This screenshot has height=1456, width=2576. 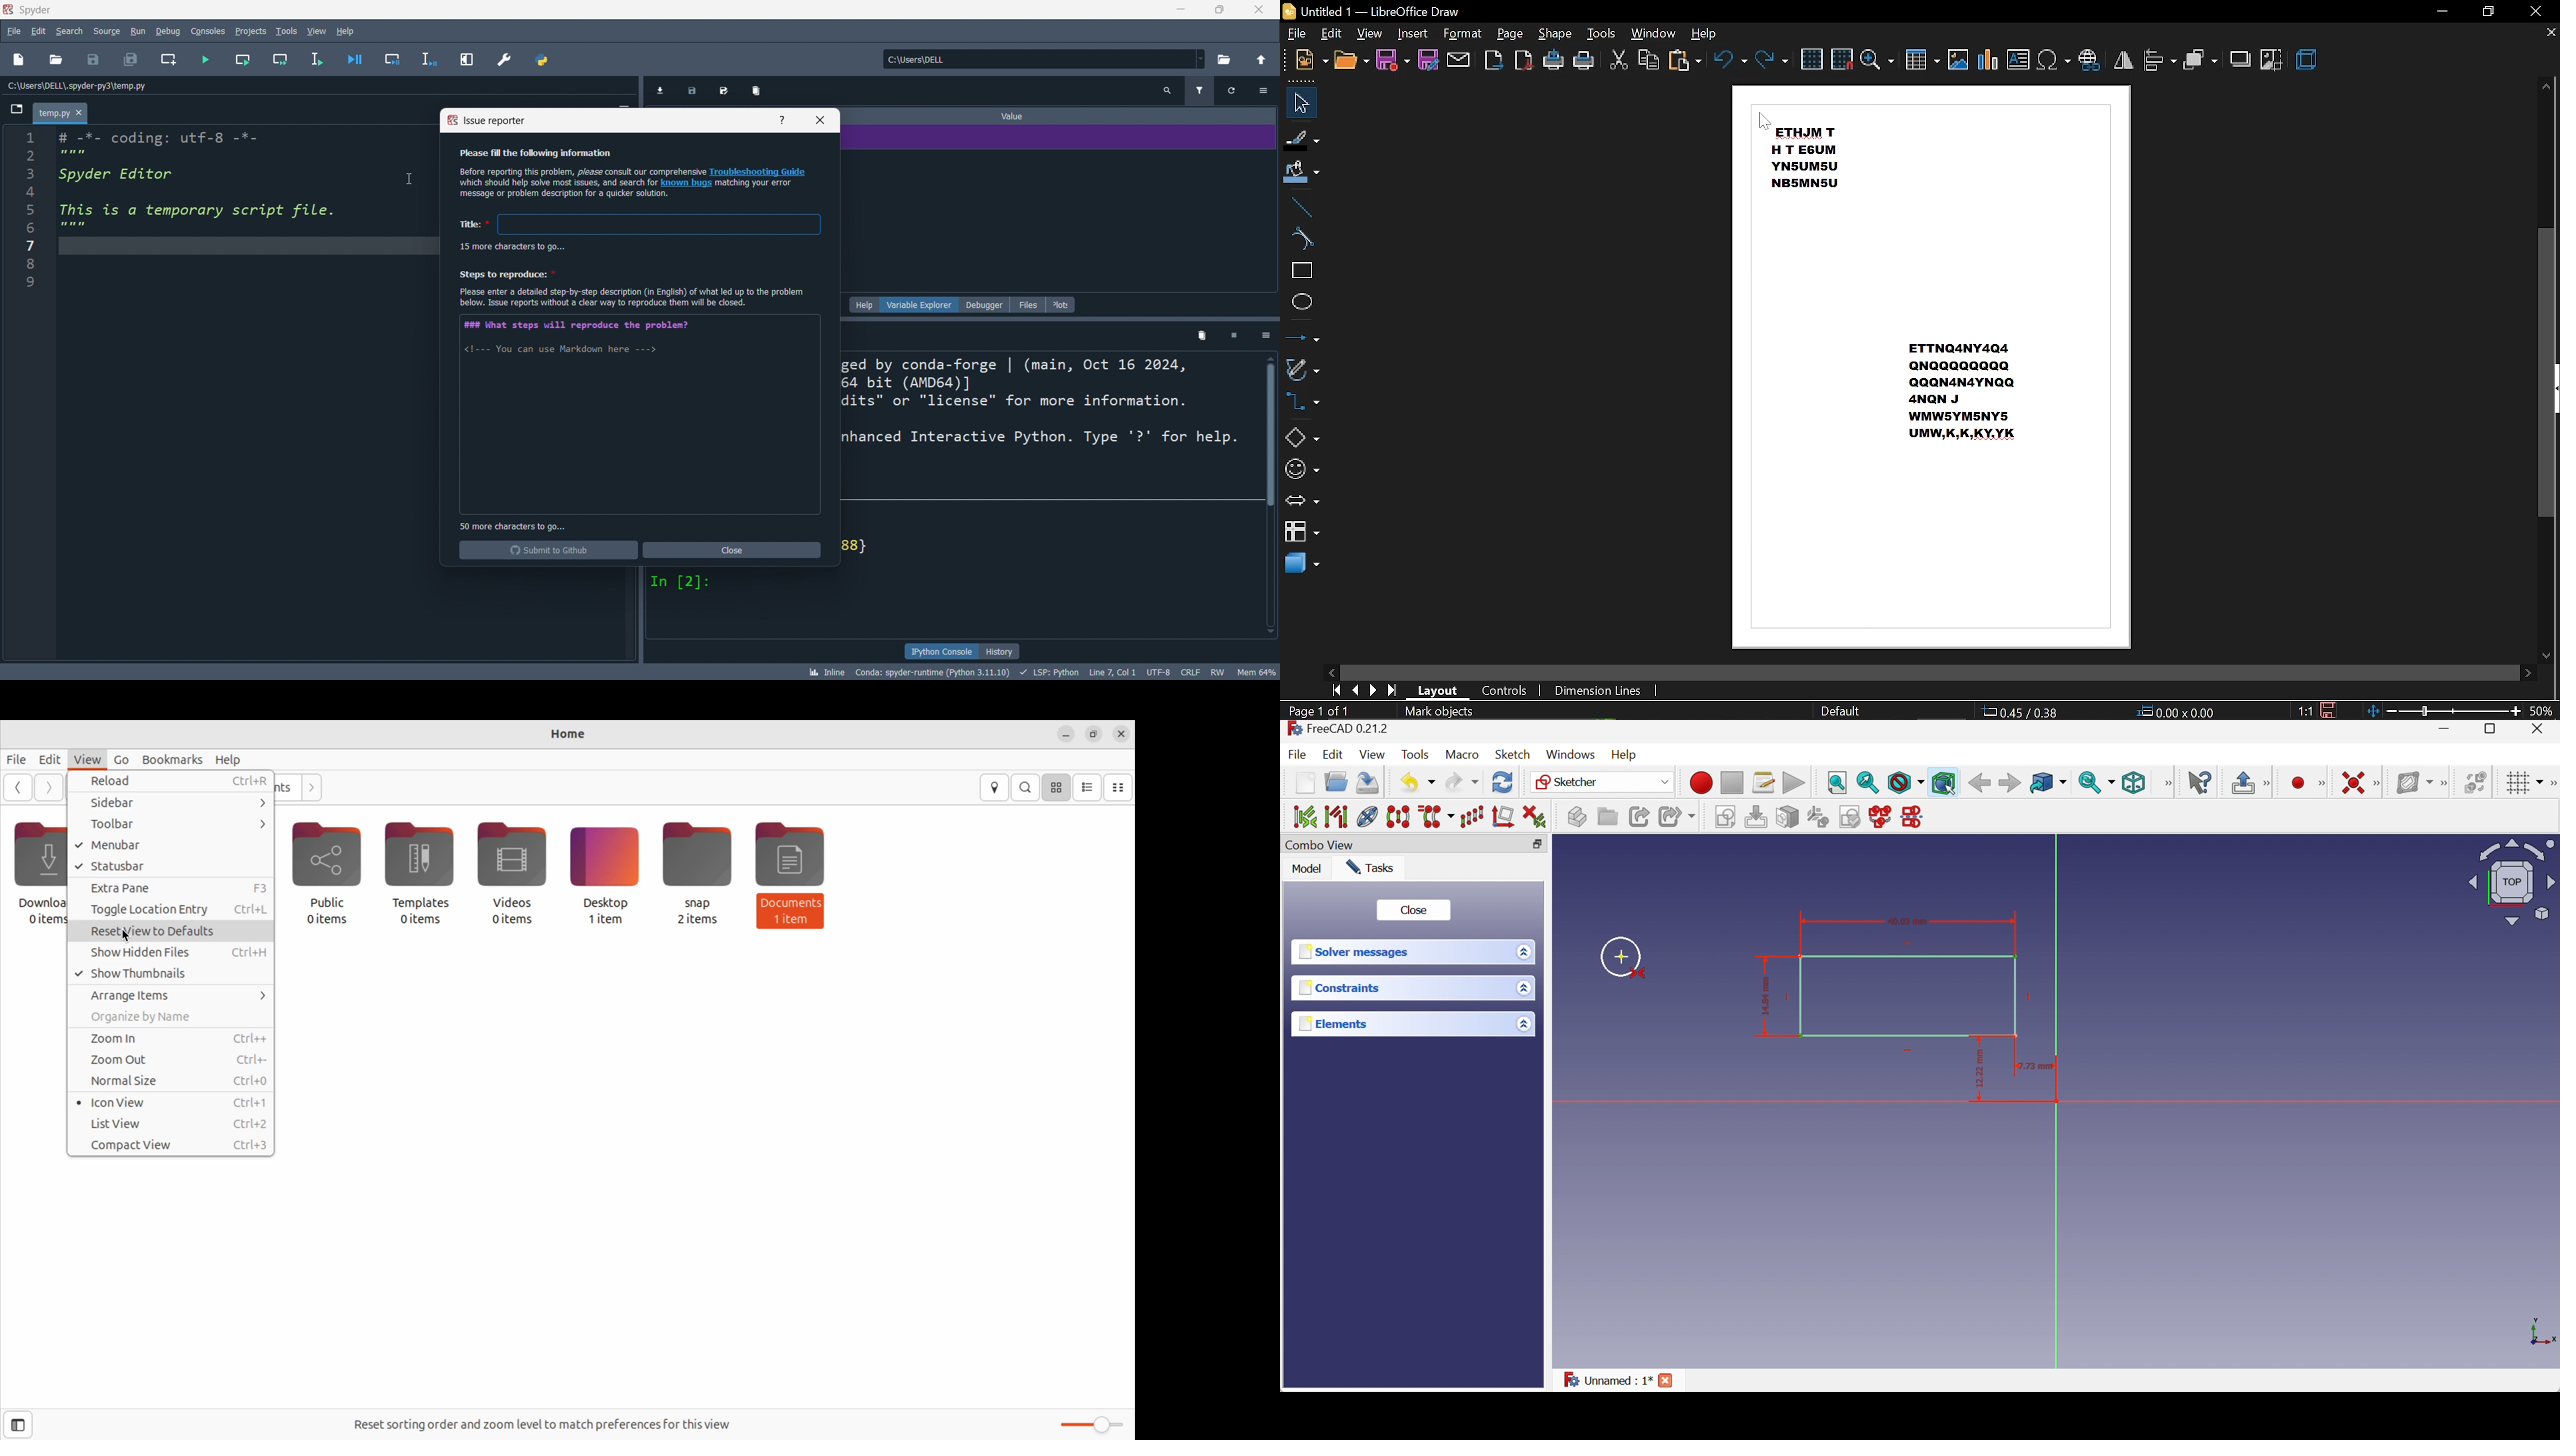 What do you see at coordinates (1420, 783) in the screenshot?
I see `Undo` at bounding box center [1420, 783].